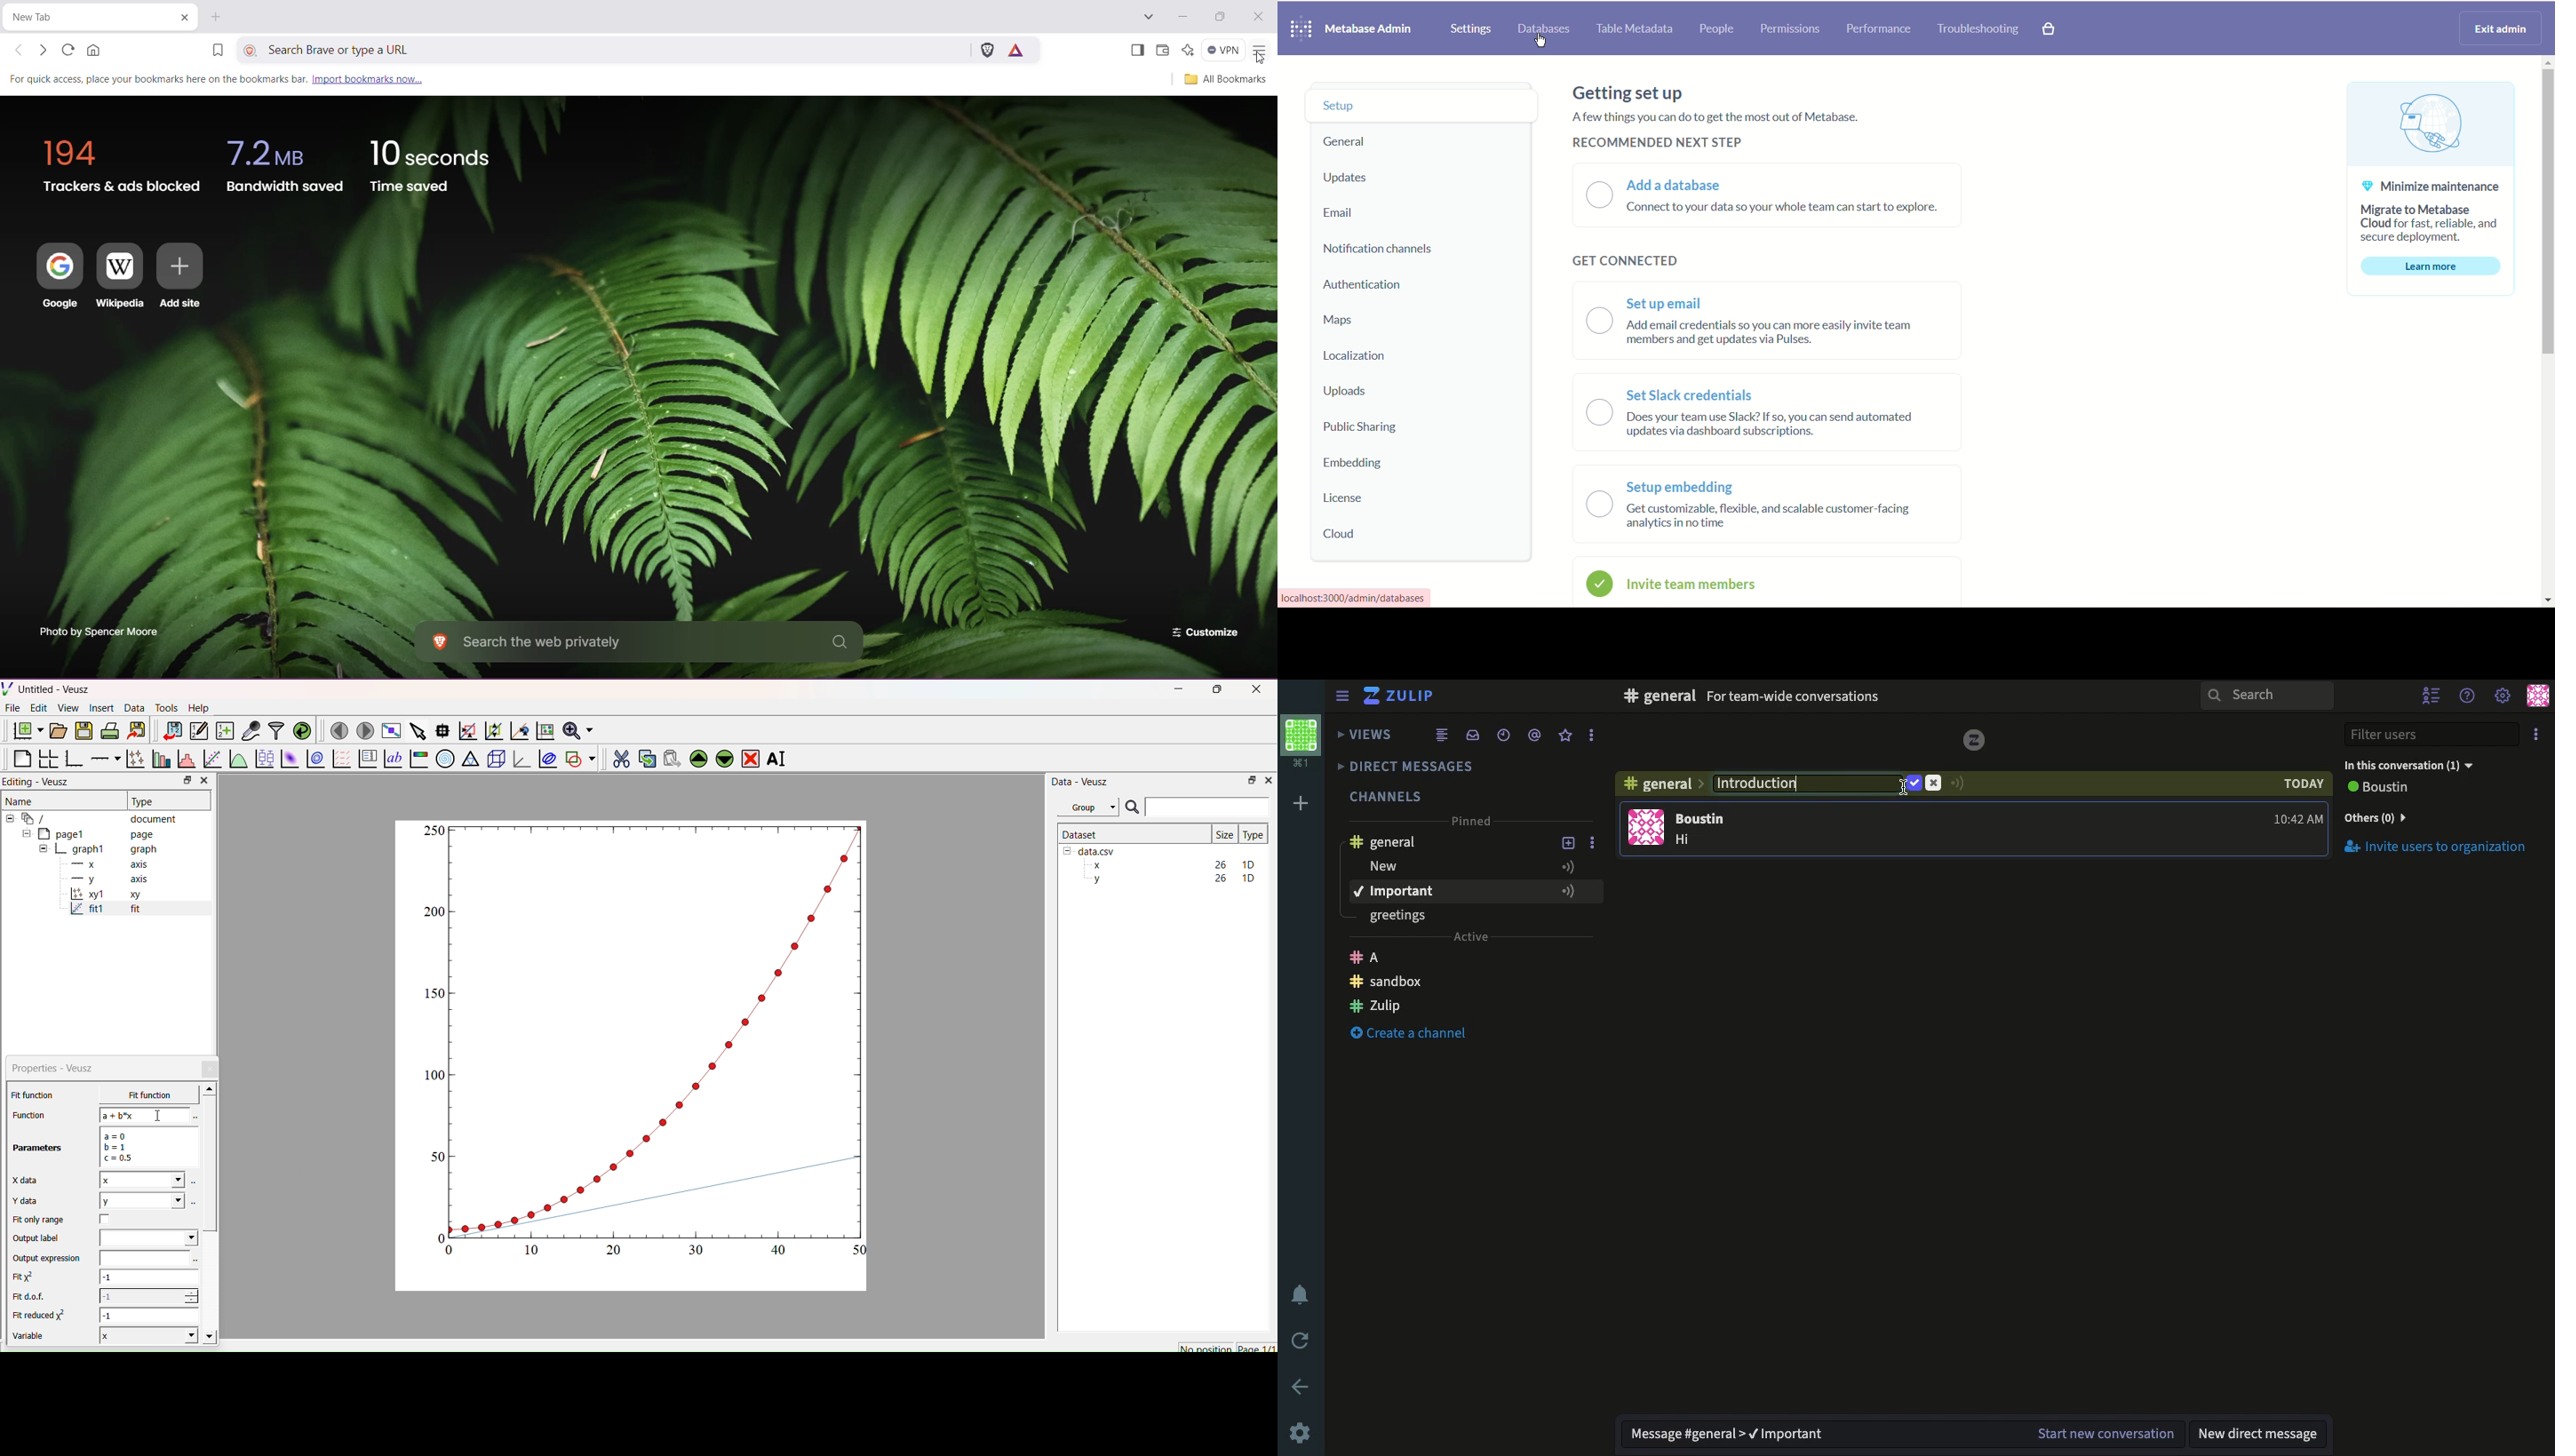 Image resolution: width=2576 pixels, height=1456 pixels. Describe the element at coordinates (164, 706) in the screenshot. I see `Tools` at that location.